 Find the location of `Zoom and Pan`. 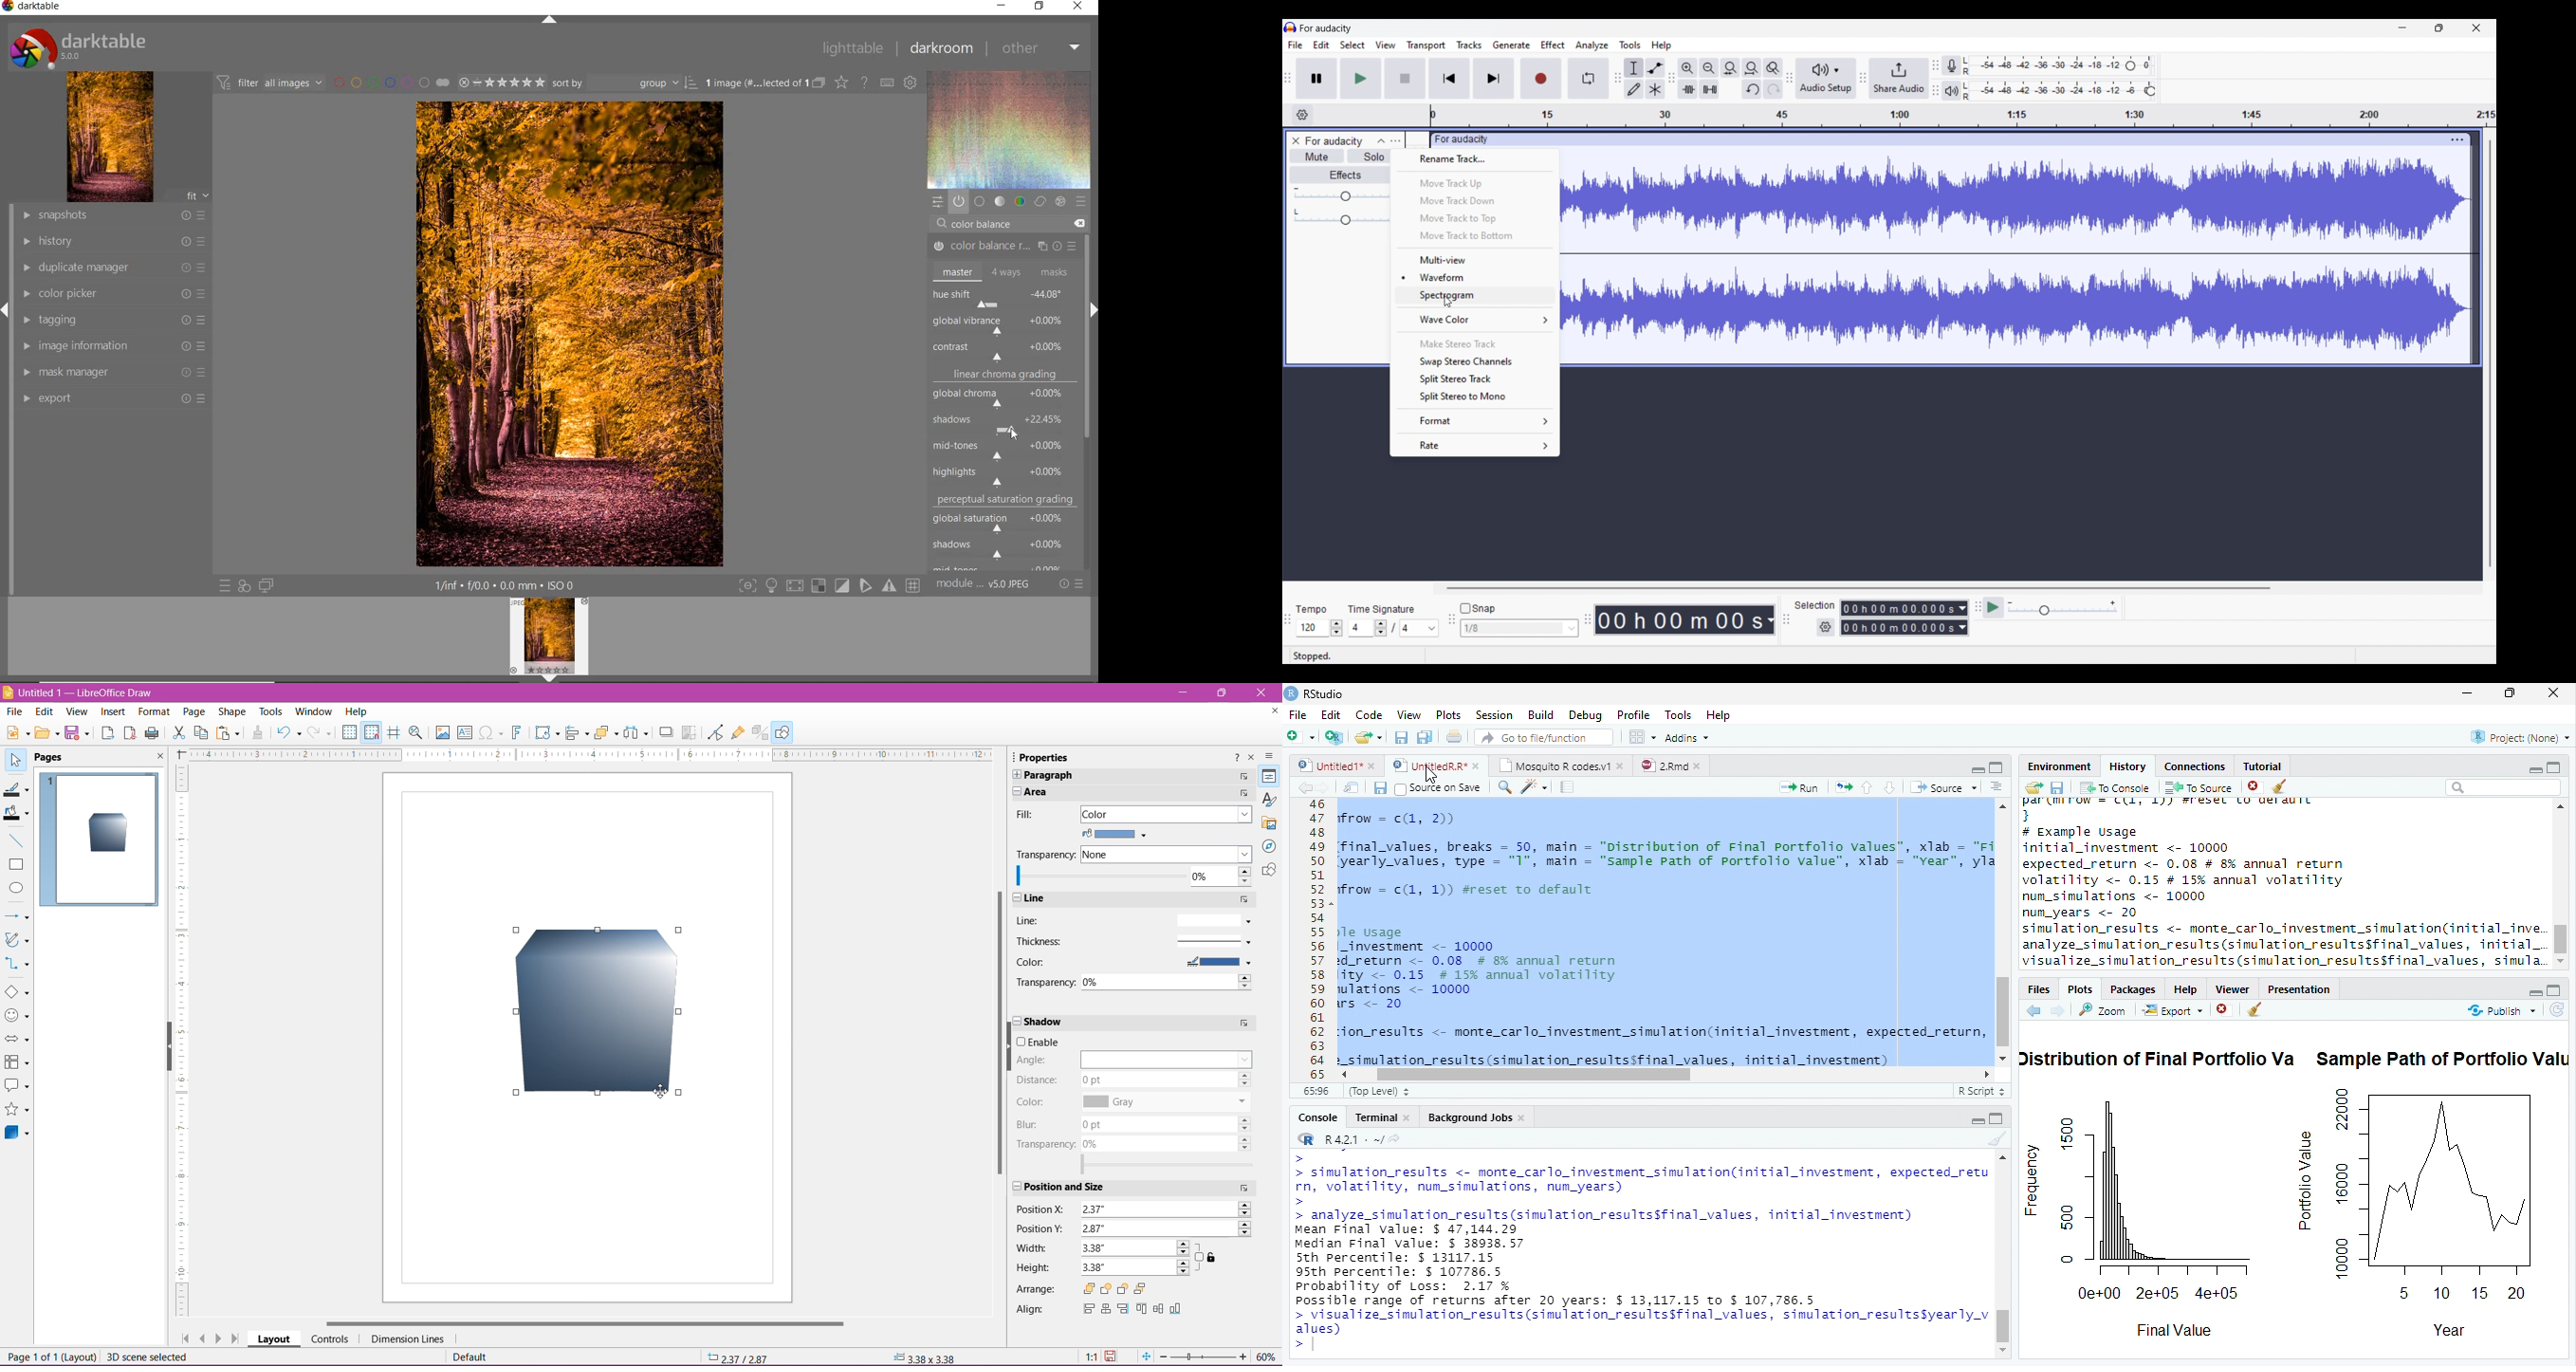

Zoom and Pan is located at coordinates (418, 734).